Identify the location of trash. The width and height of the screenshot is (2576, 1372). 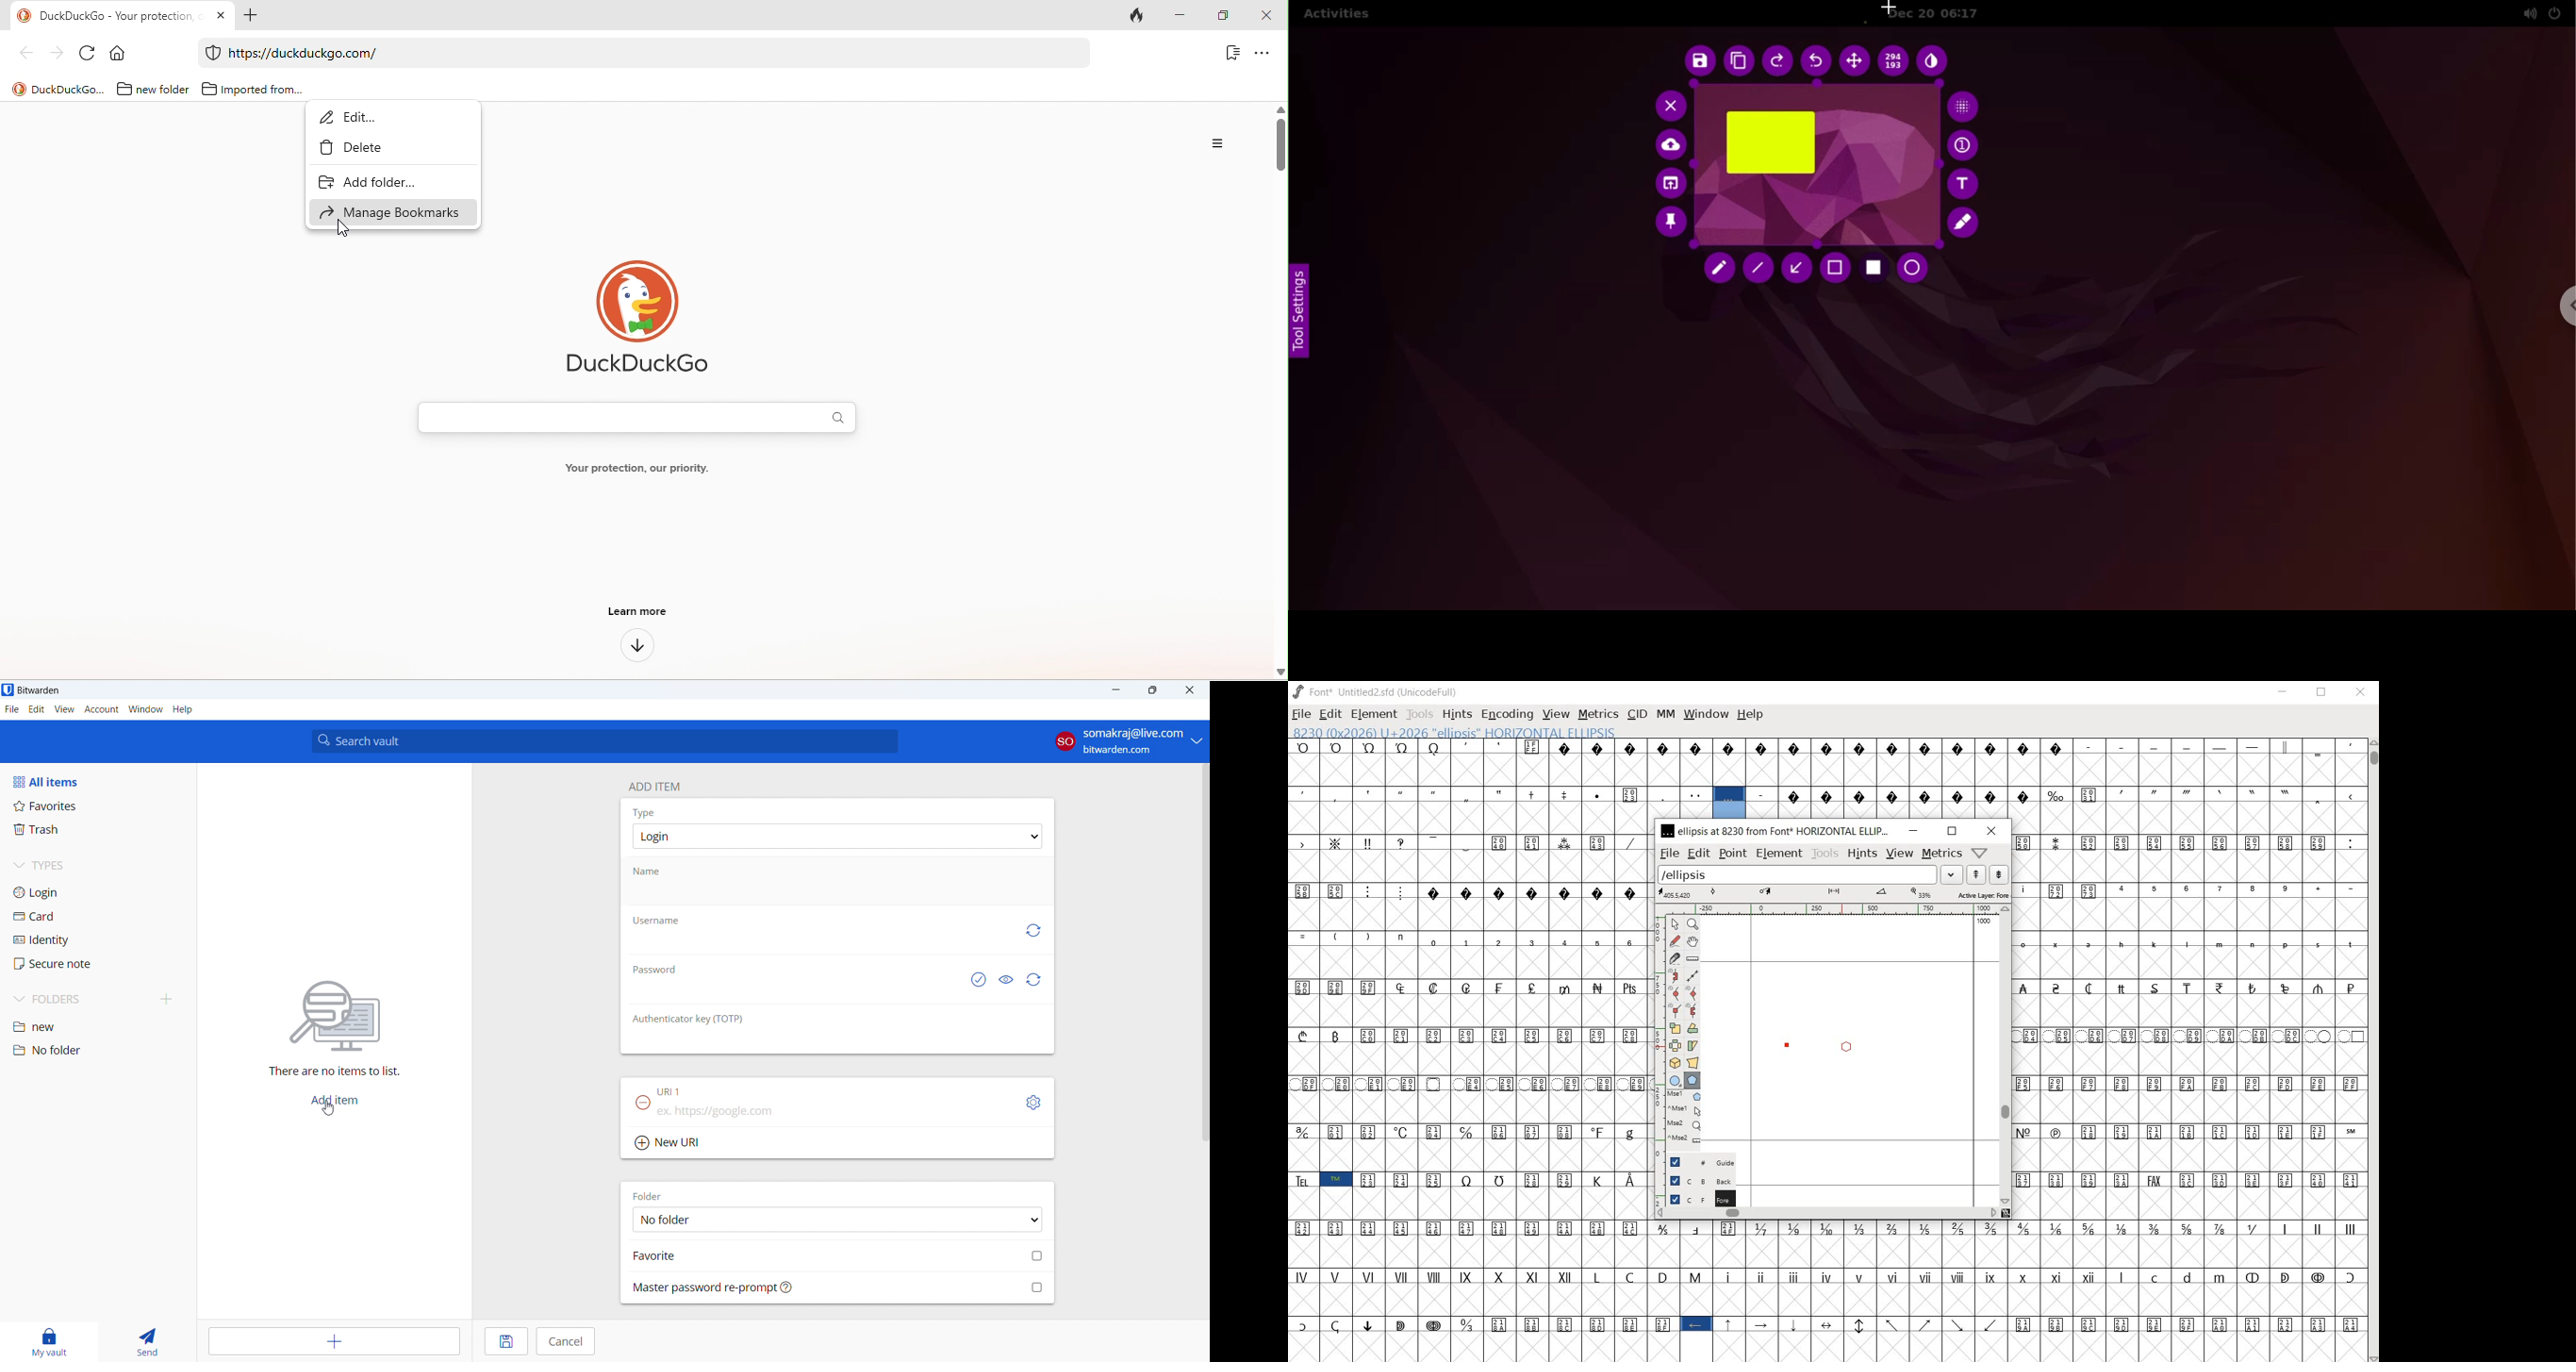
(97, 830).